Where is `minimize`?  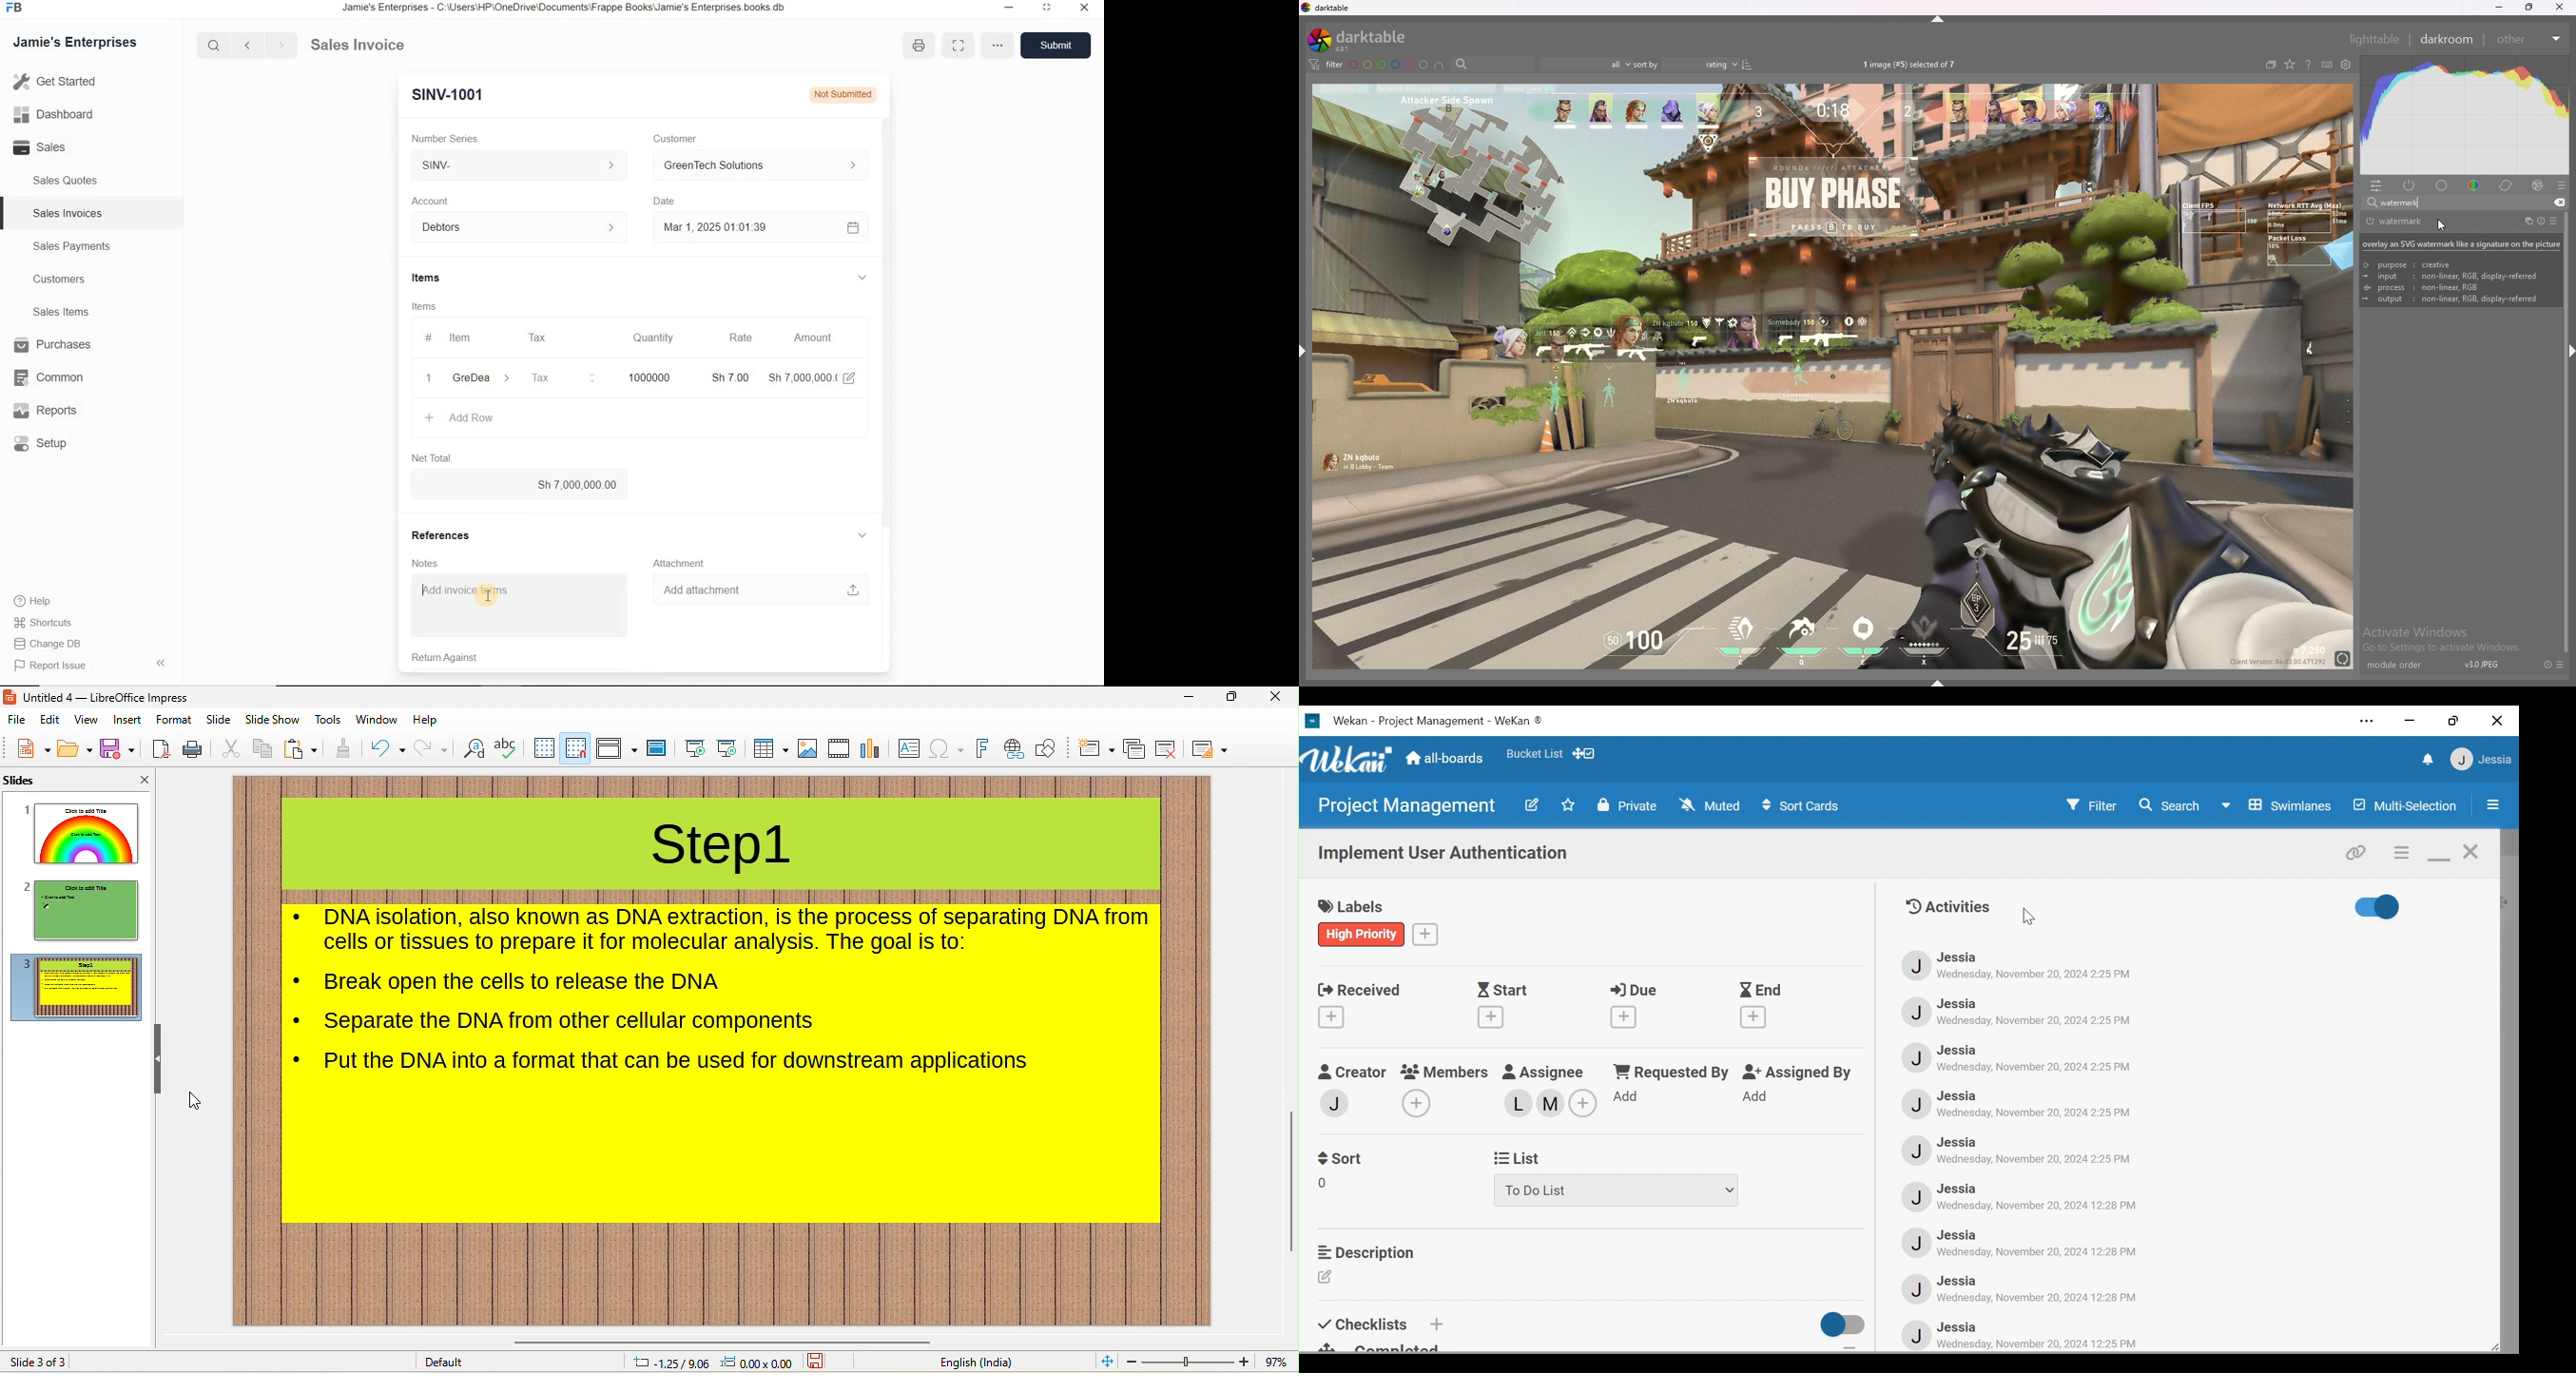 minimize is located at coordinates (1047, 9).